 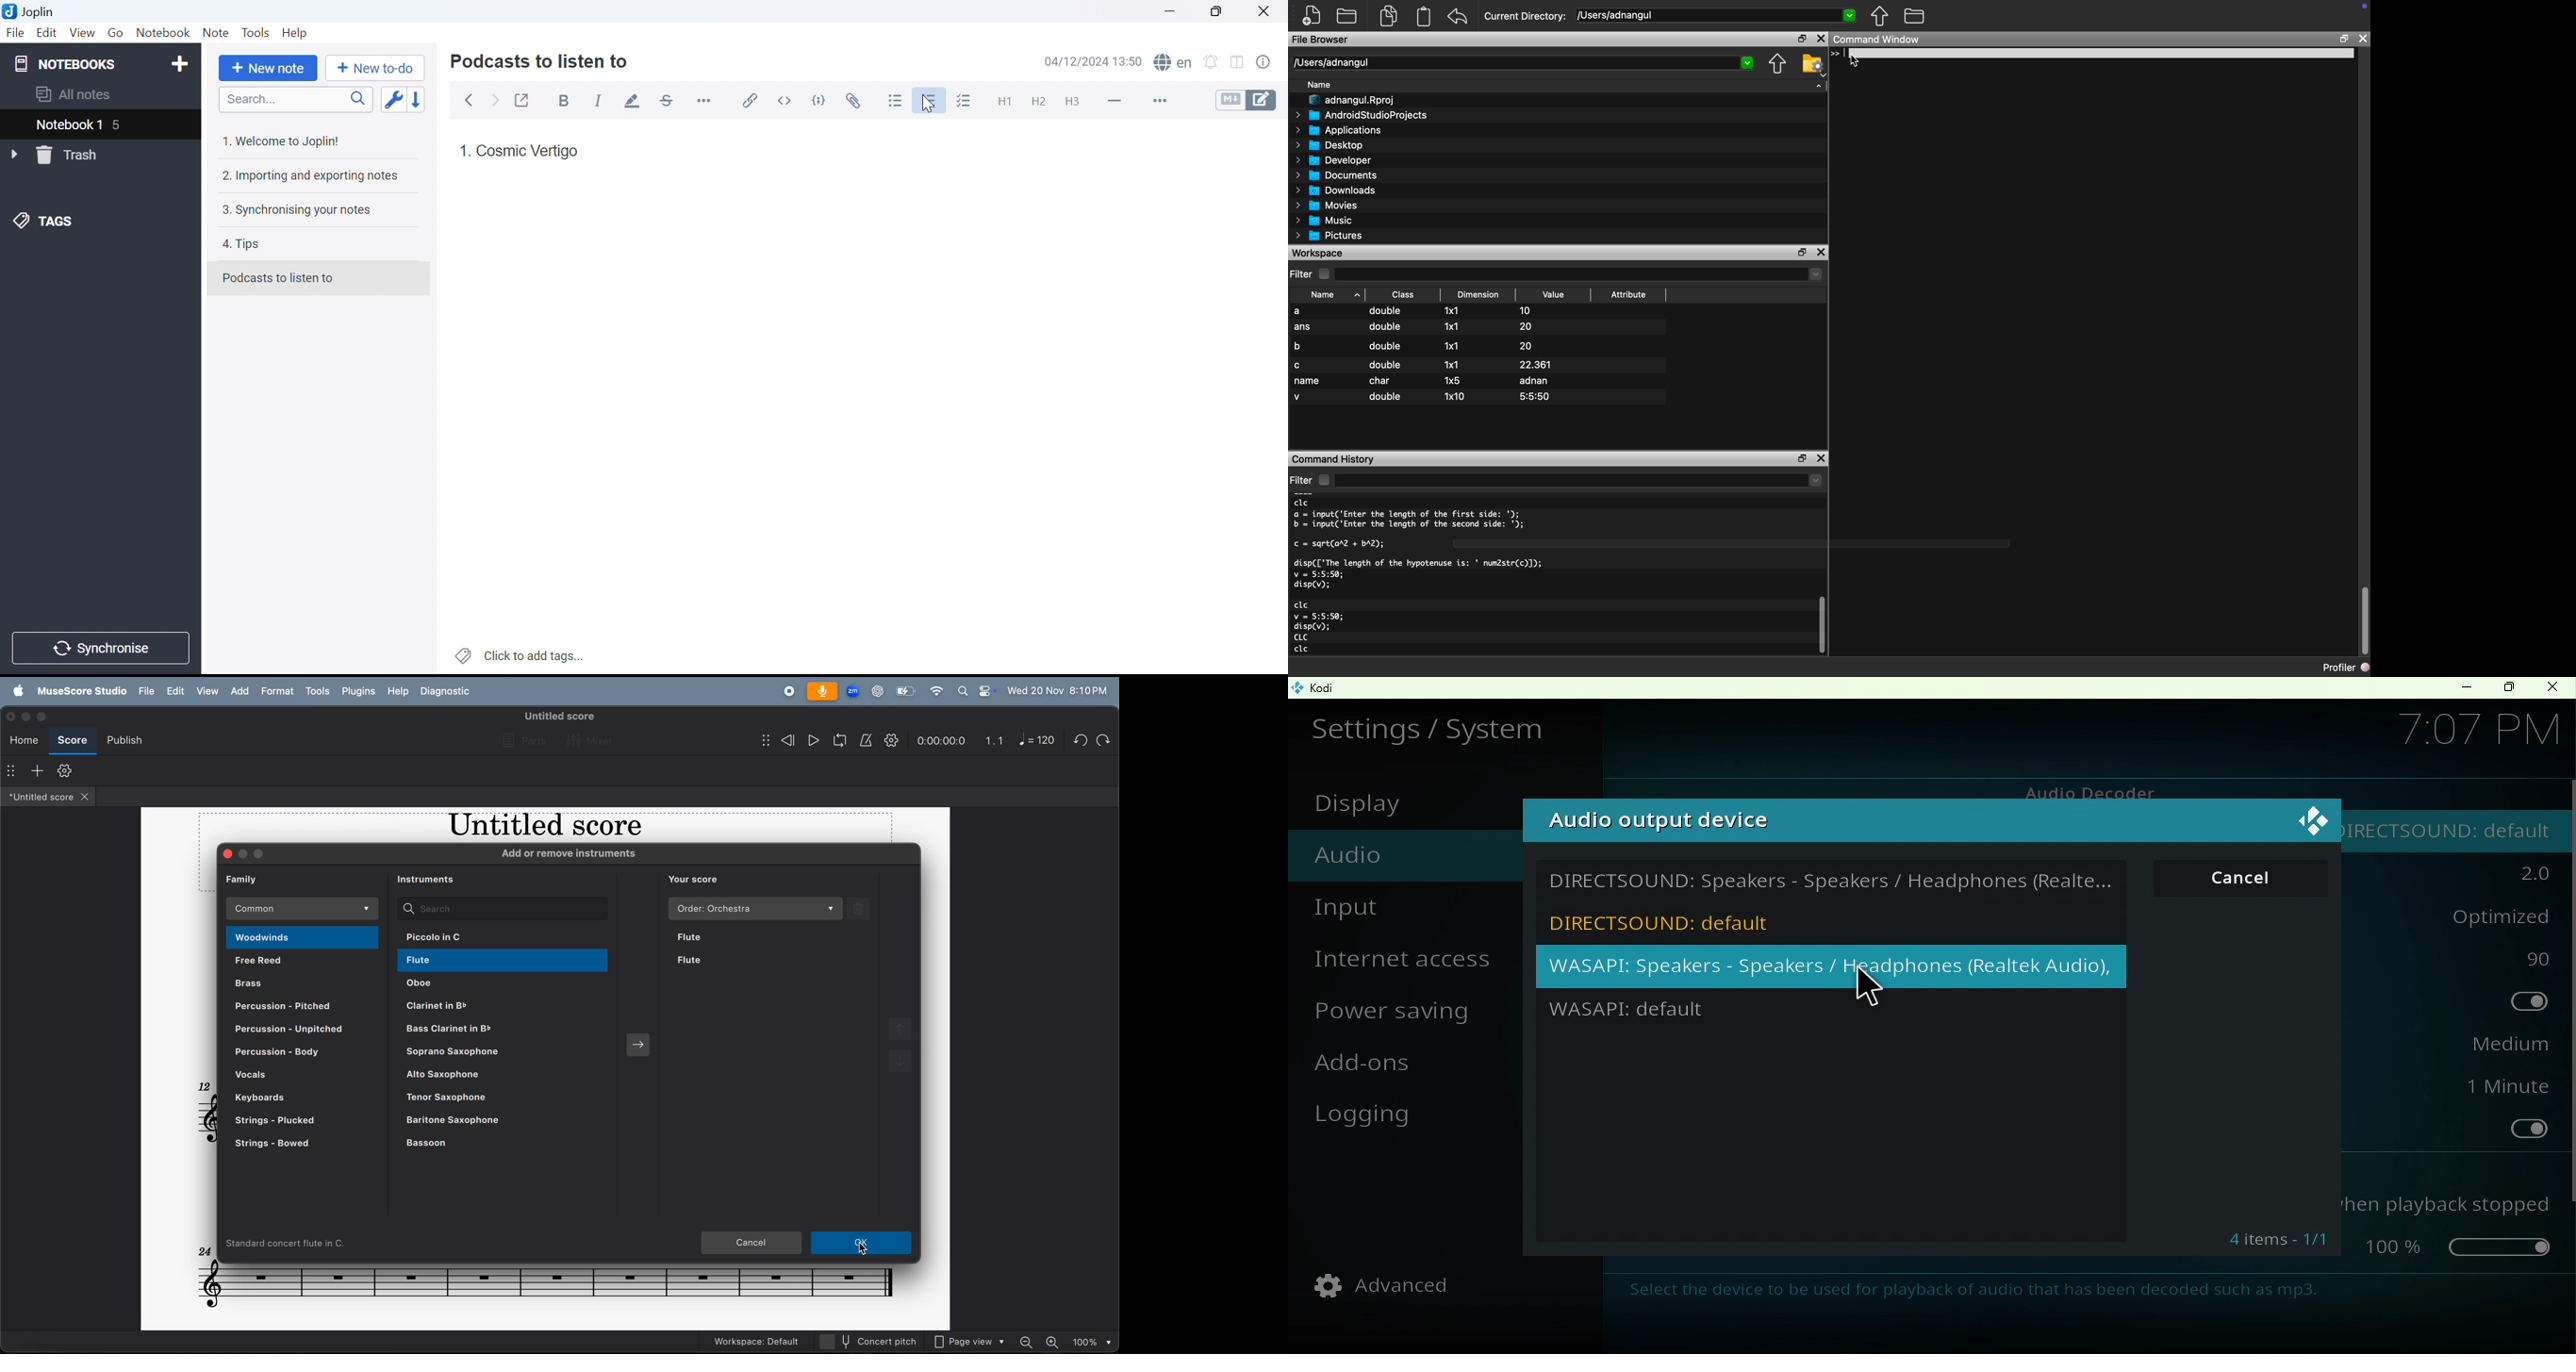 I want to click on Trash, so click(x=75, y=155).